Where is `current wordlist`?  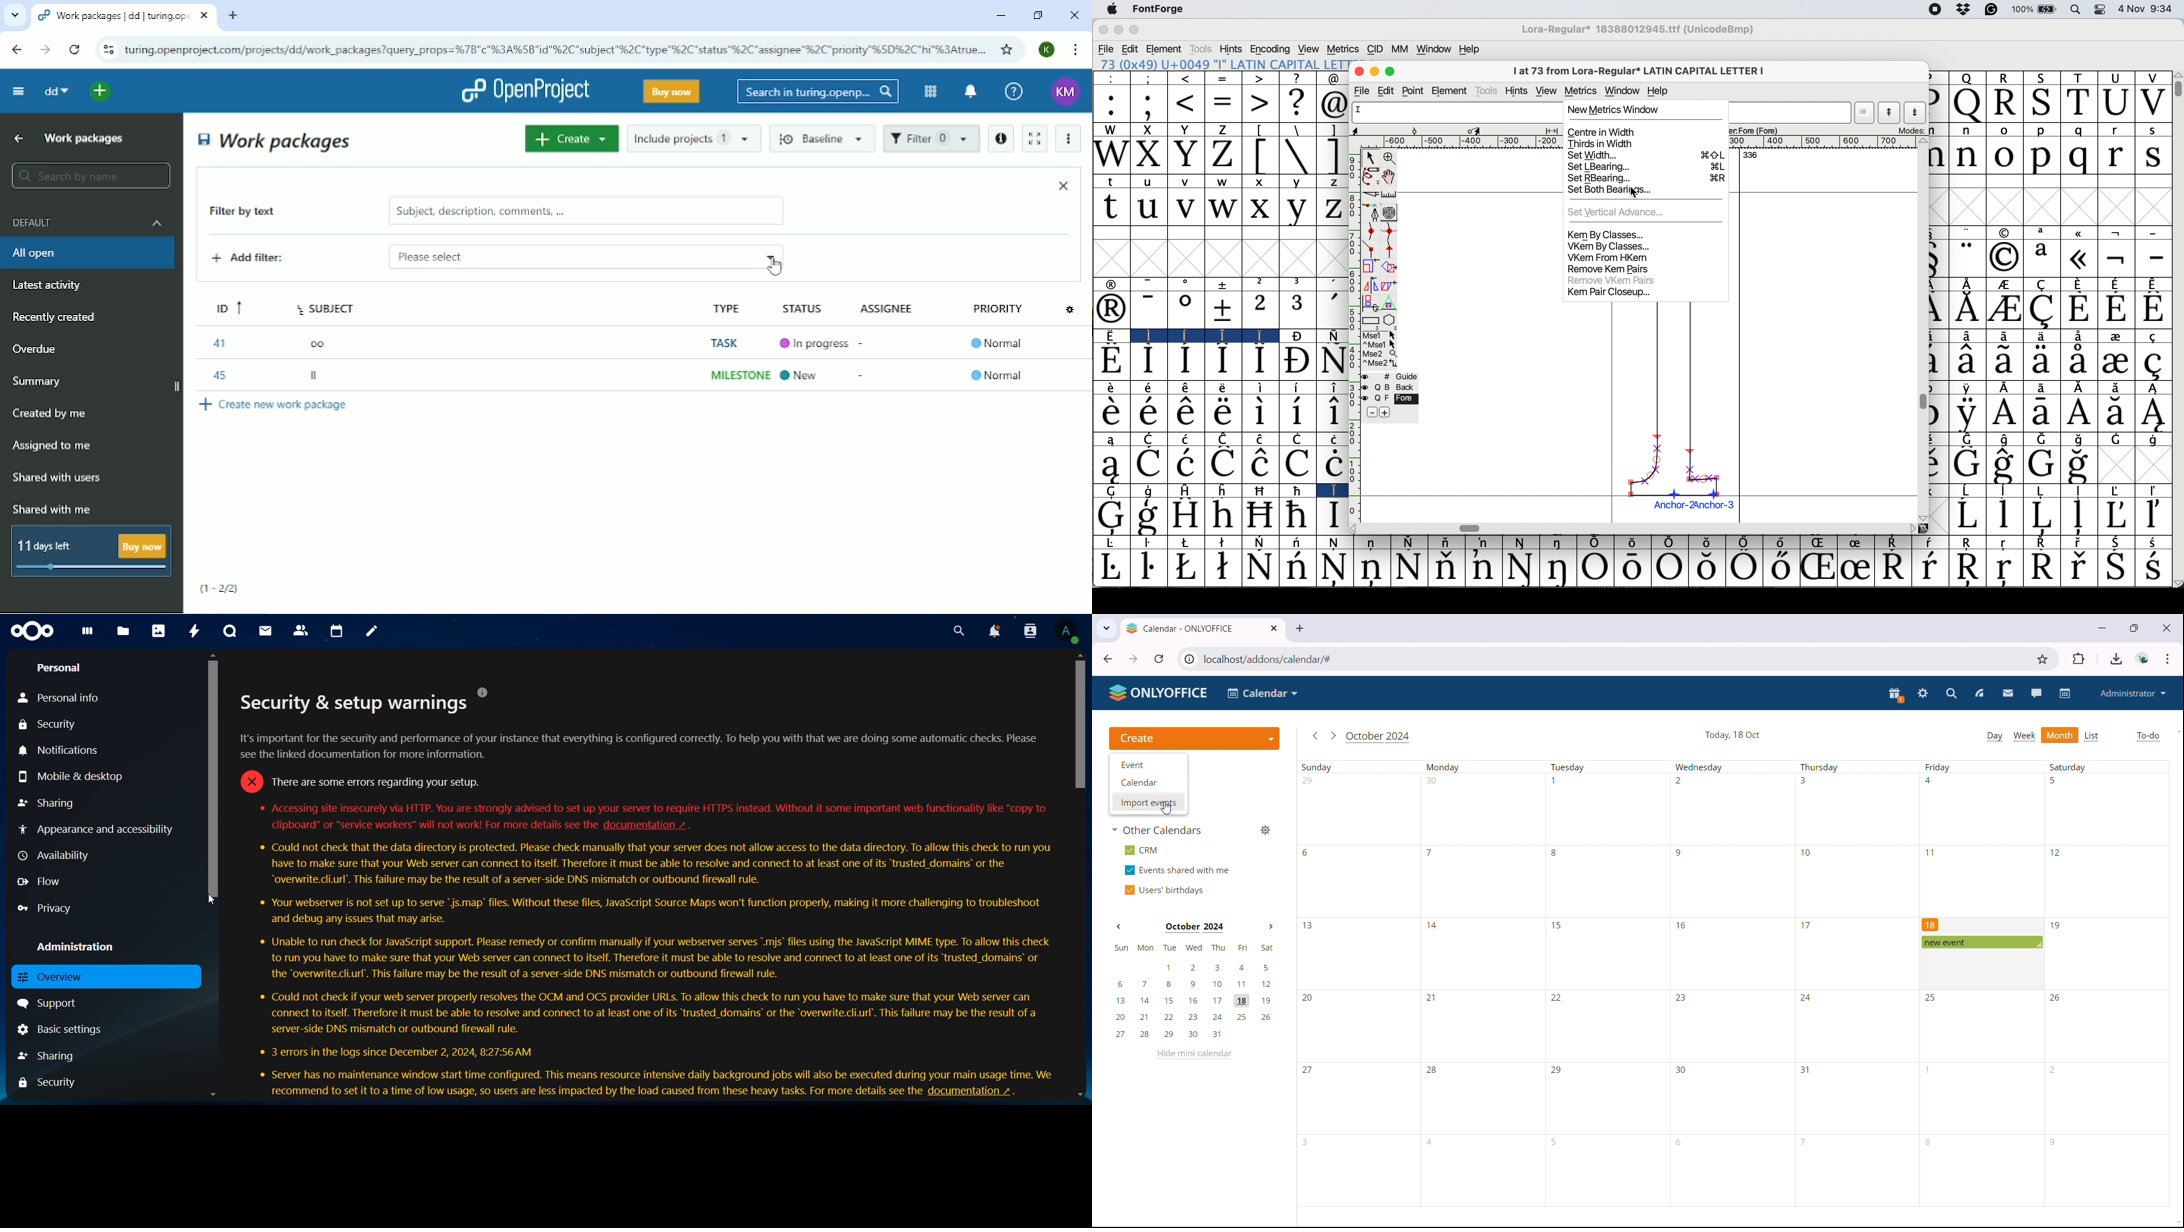 current wordlist is located at coordinates (1865, 113).